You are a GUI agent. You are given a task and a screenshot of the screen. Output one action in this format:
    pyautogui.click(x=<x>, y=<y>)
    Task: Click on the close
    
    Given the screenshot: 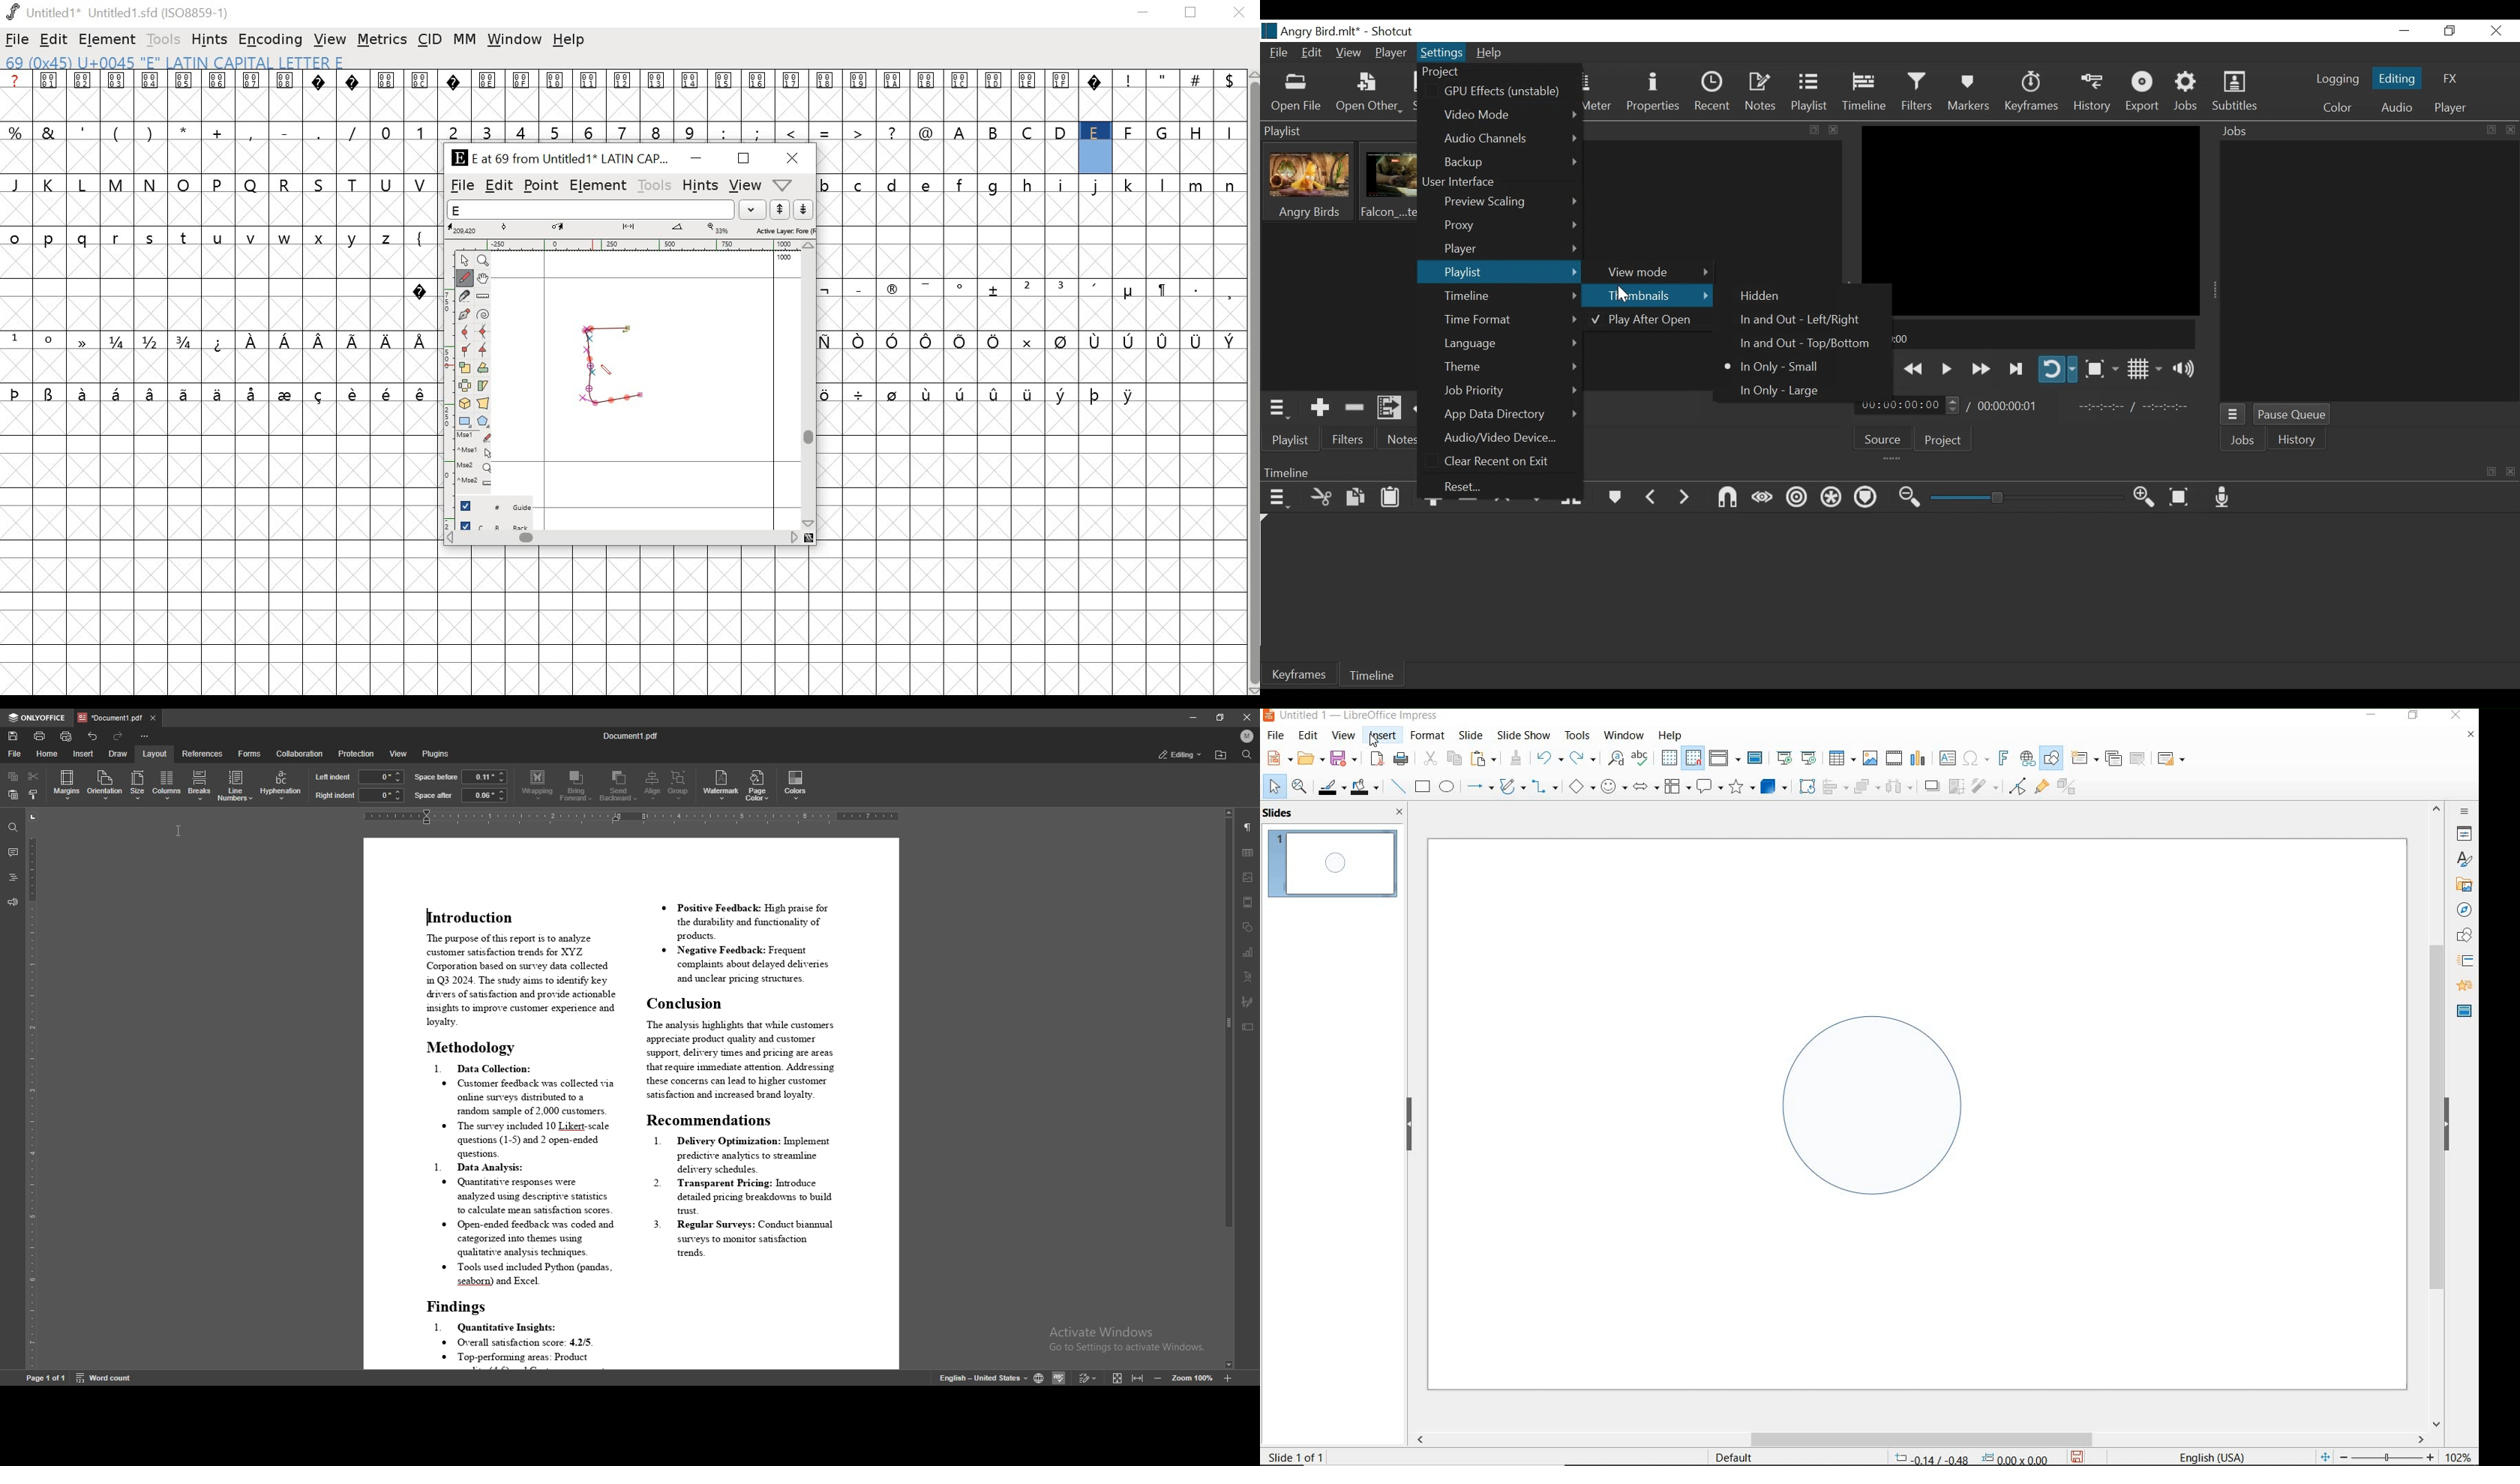 What is the action you would take?
    pyautogui.click(x=1835, y=131)
    